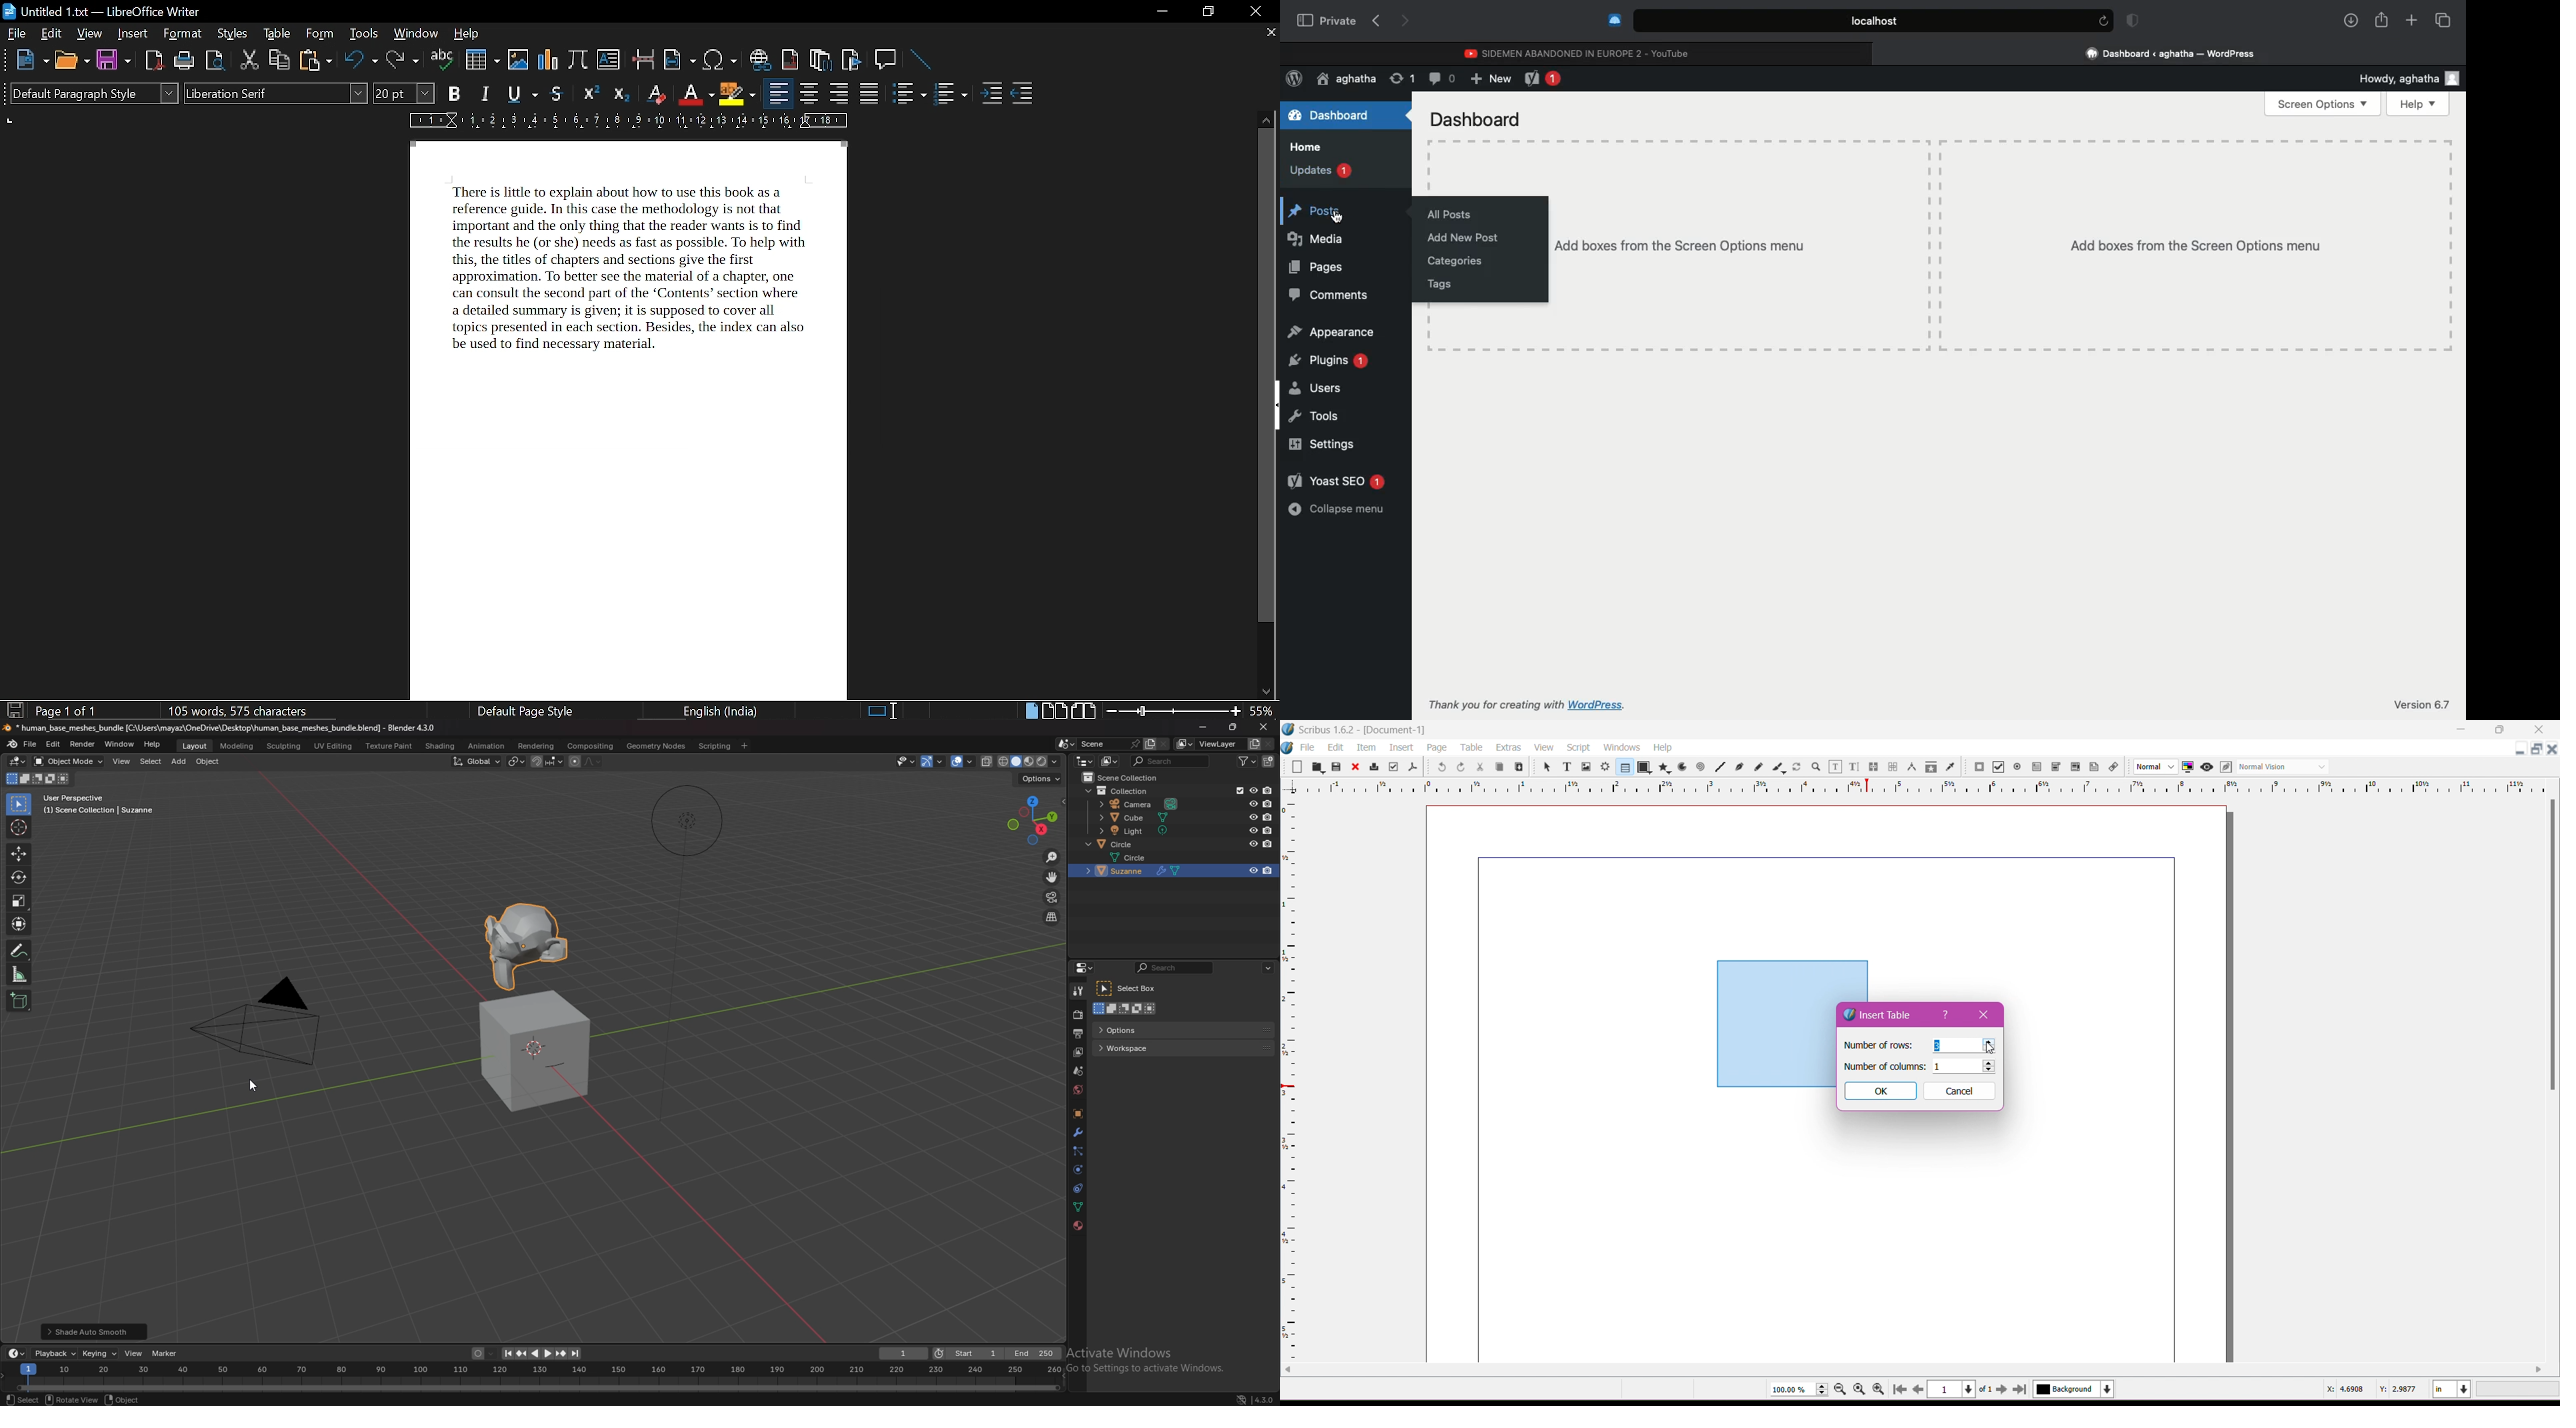 The height and width of the screenshot is (1428, 2576). What do you see at coordinates (1718, 767) in the screenshot?
I see `Line` at bounding box center [1718, 767].